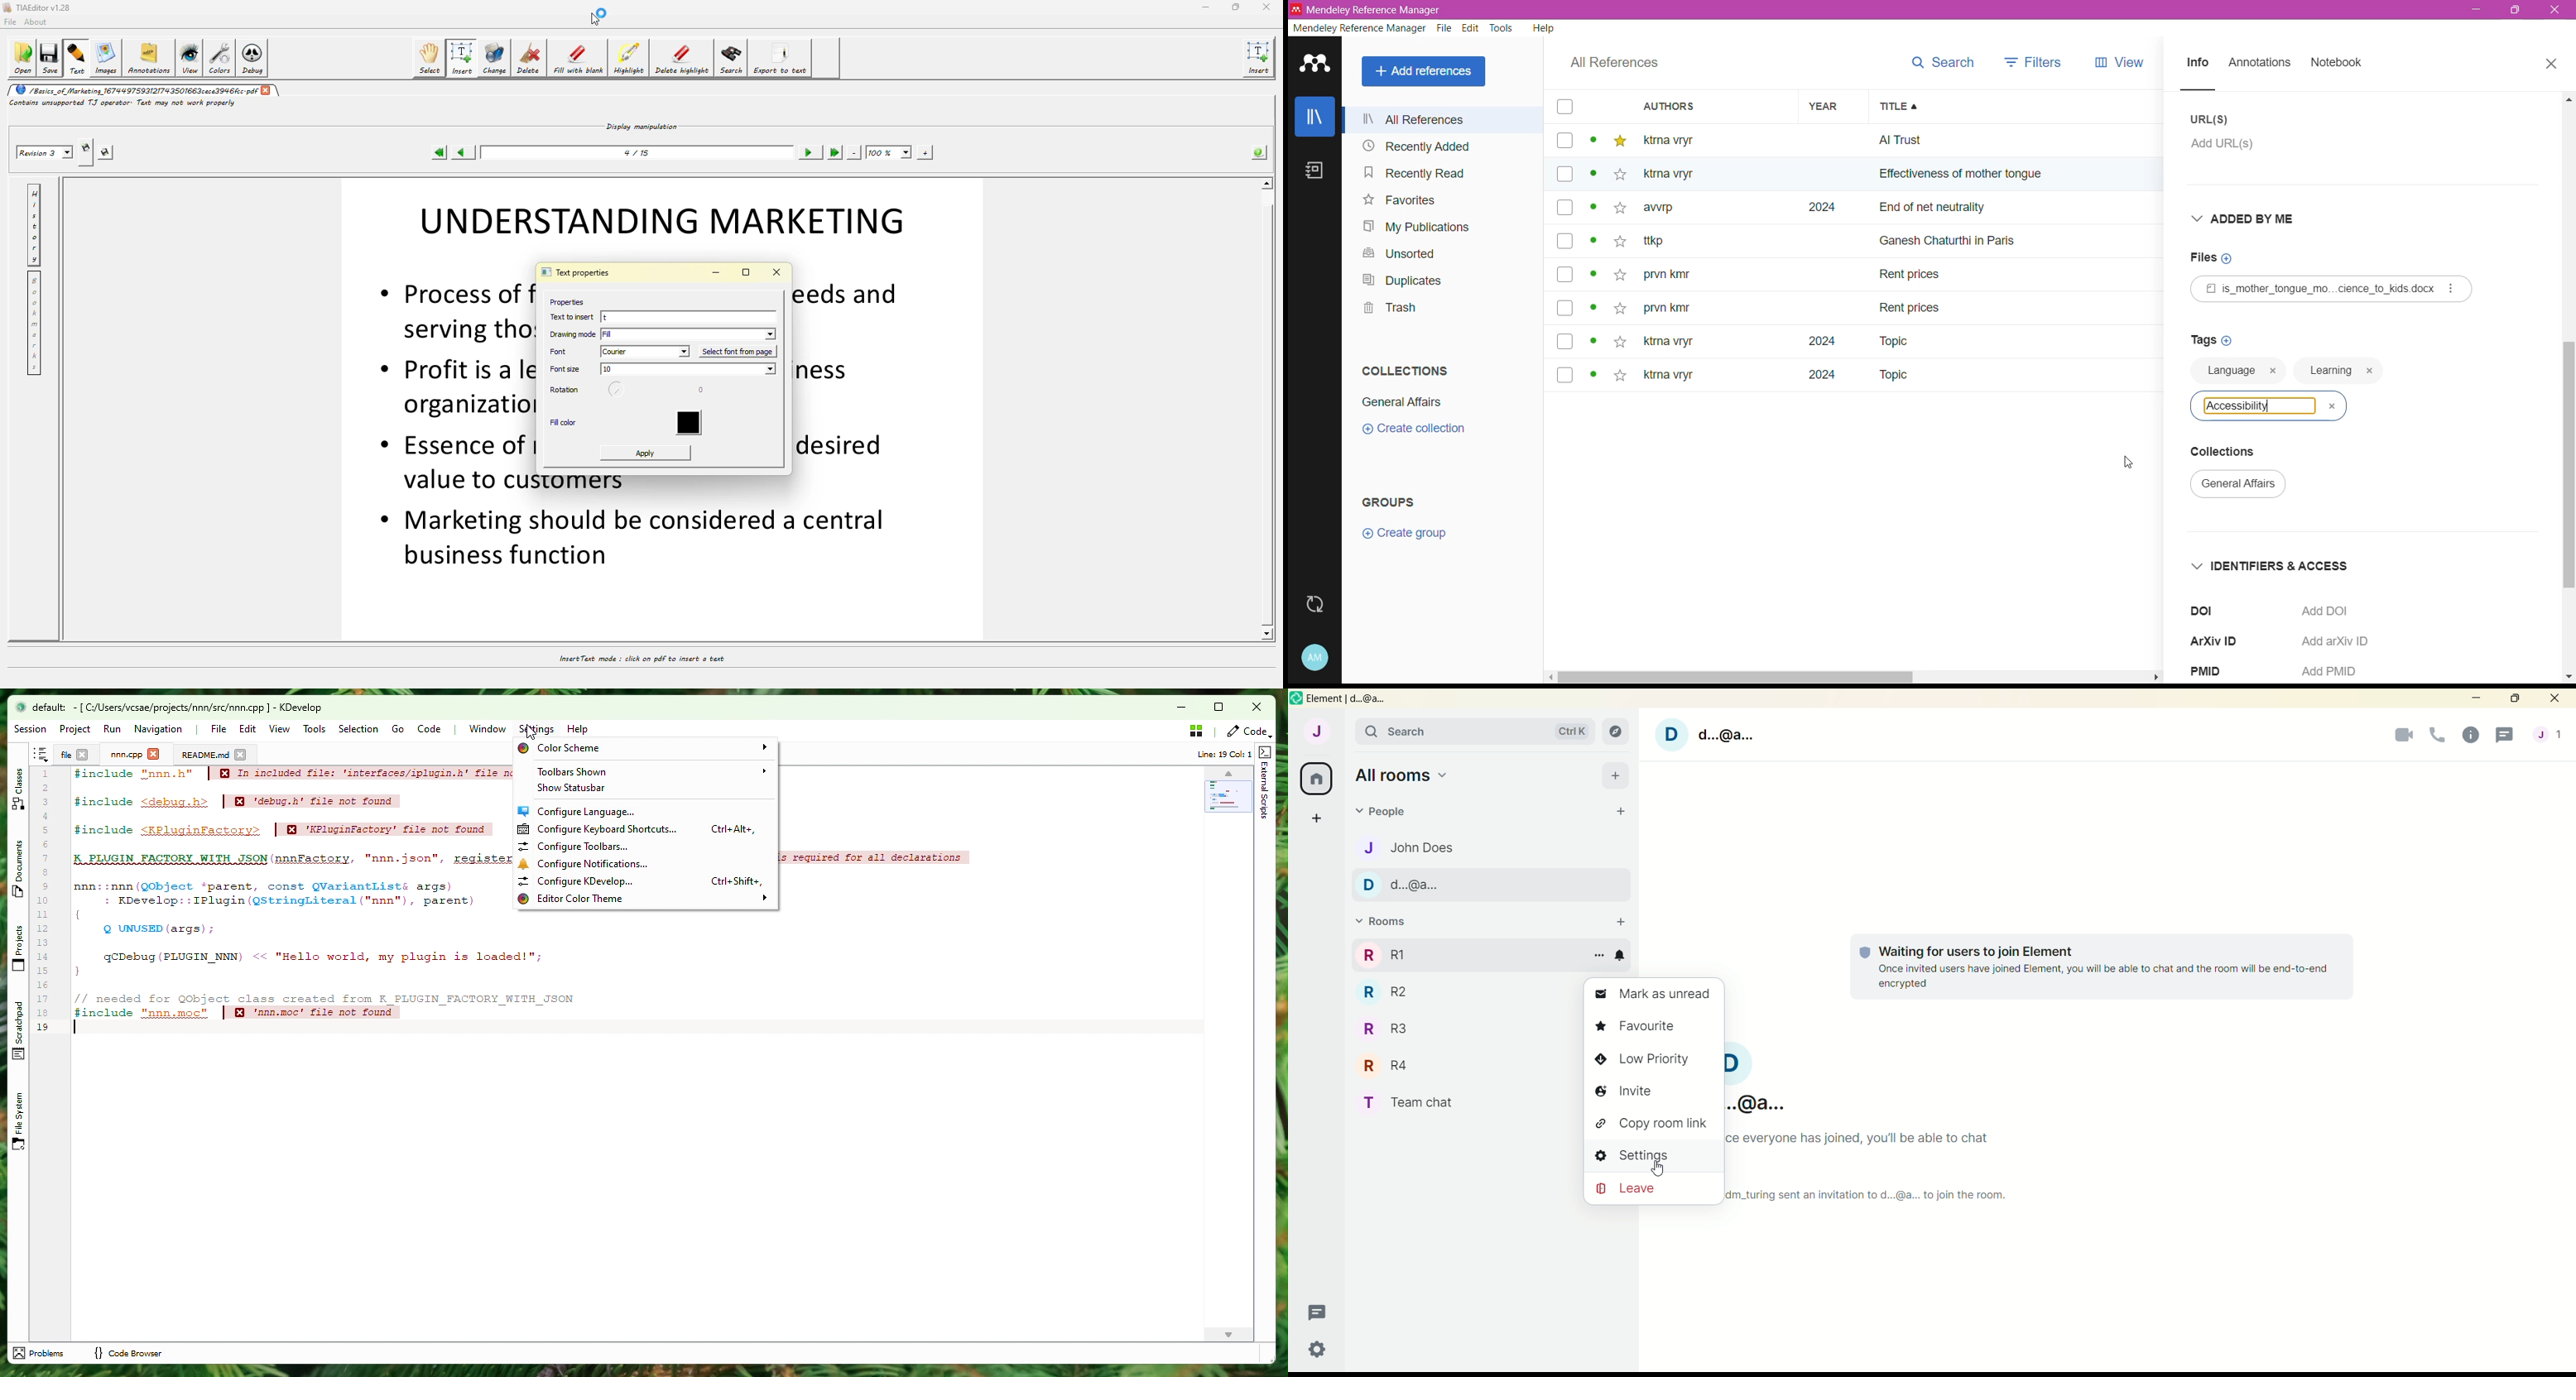  Describe the element at coordinates (1653, 1190) in the screenshot. I see `leave` at that location.